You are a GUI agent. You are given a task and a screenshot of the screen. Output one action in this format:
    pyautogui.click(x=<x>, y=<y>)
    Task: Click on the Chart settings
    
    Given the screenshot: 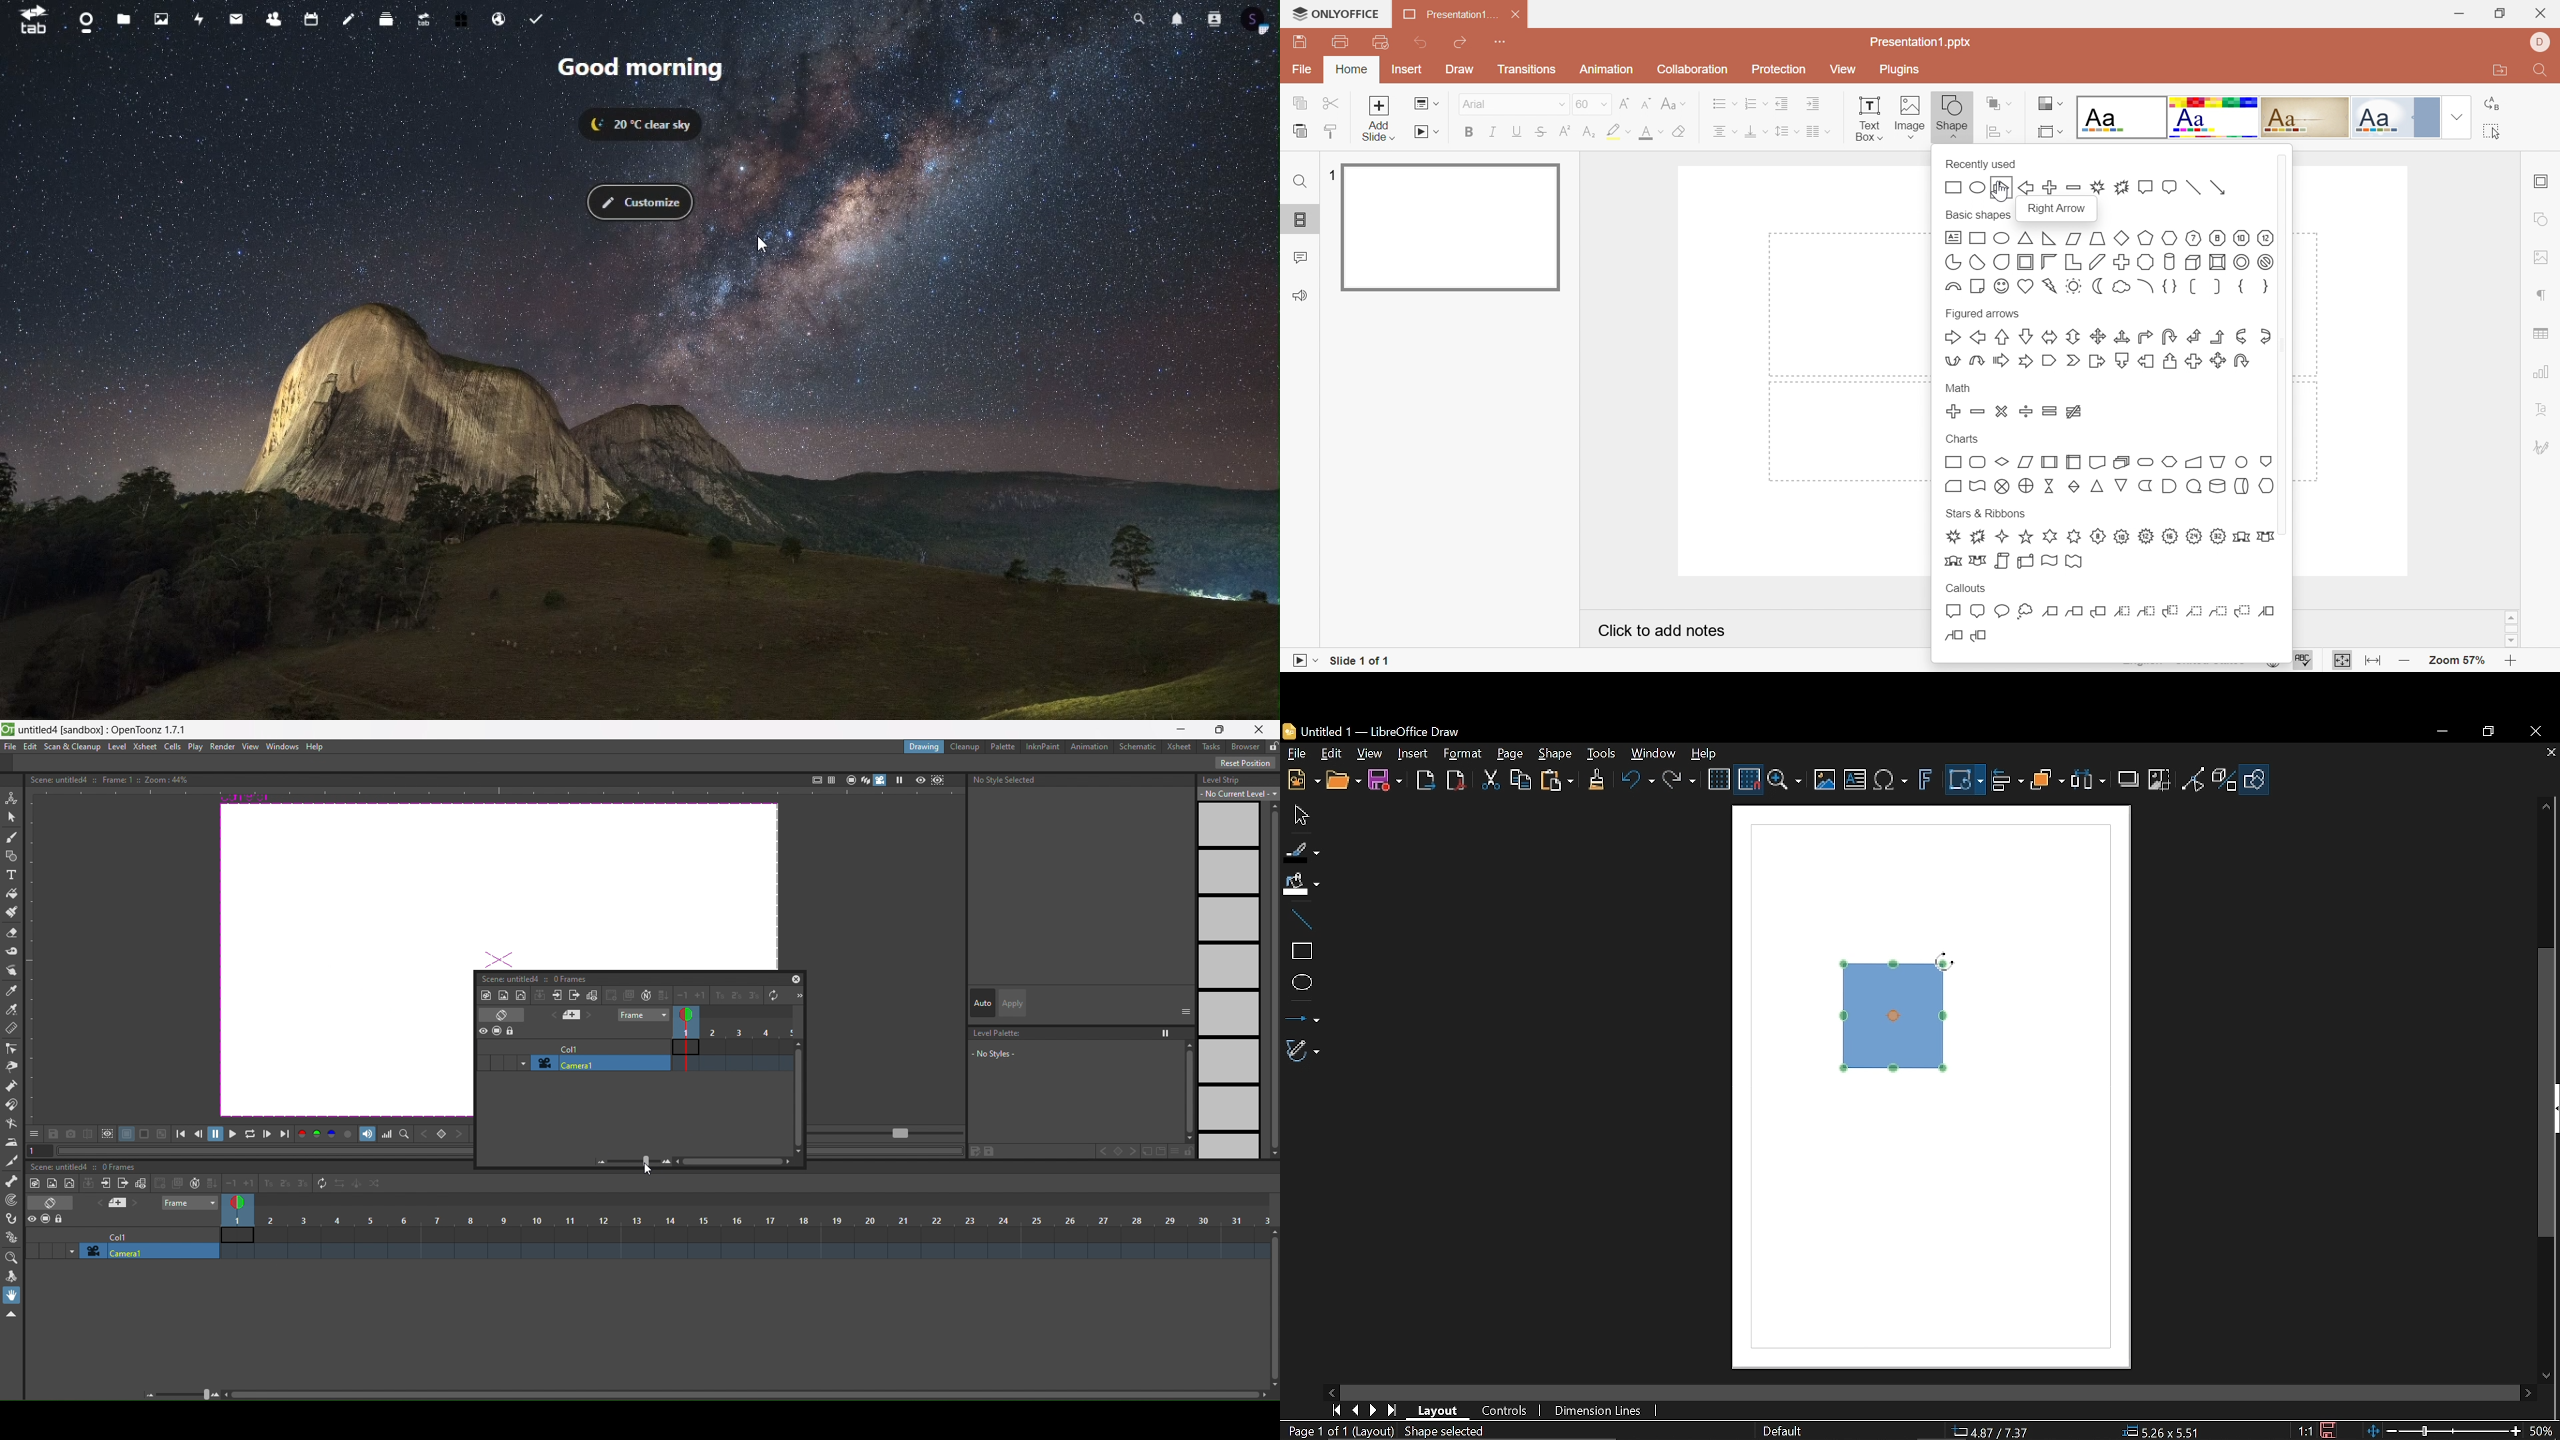 What is the action you would take?
    pyautogui.click(x=2543, y=373)
    